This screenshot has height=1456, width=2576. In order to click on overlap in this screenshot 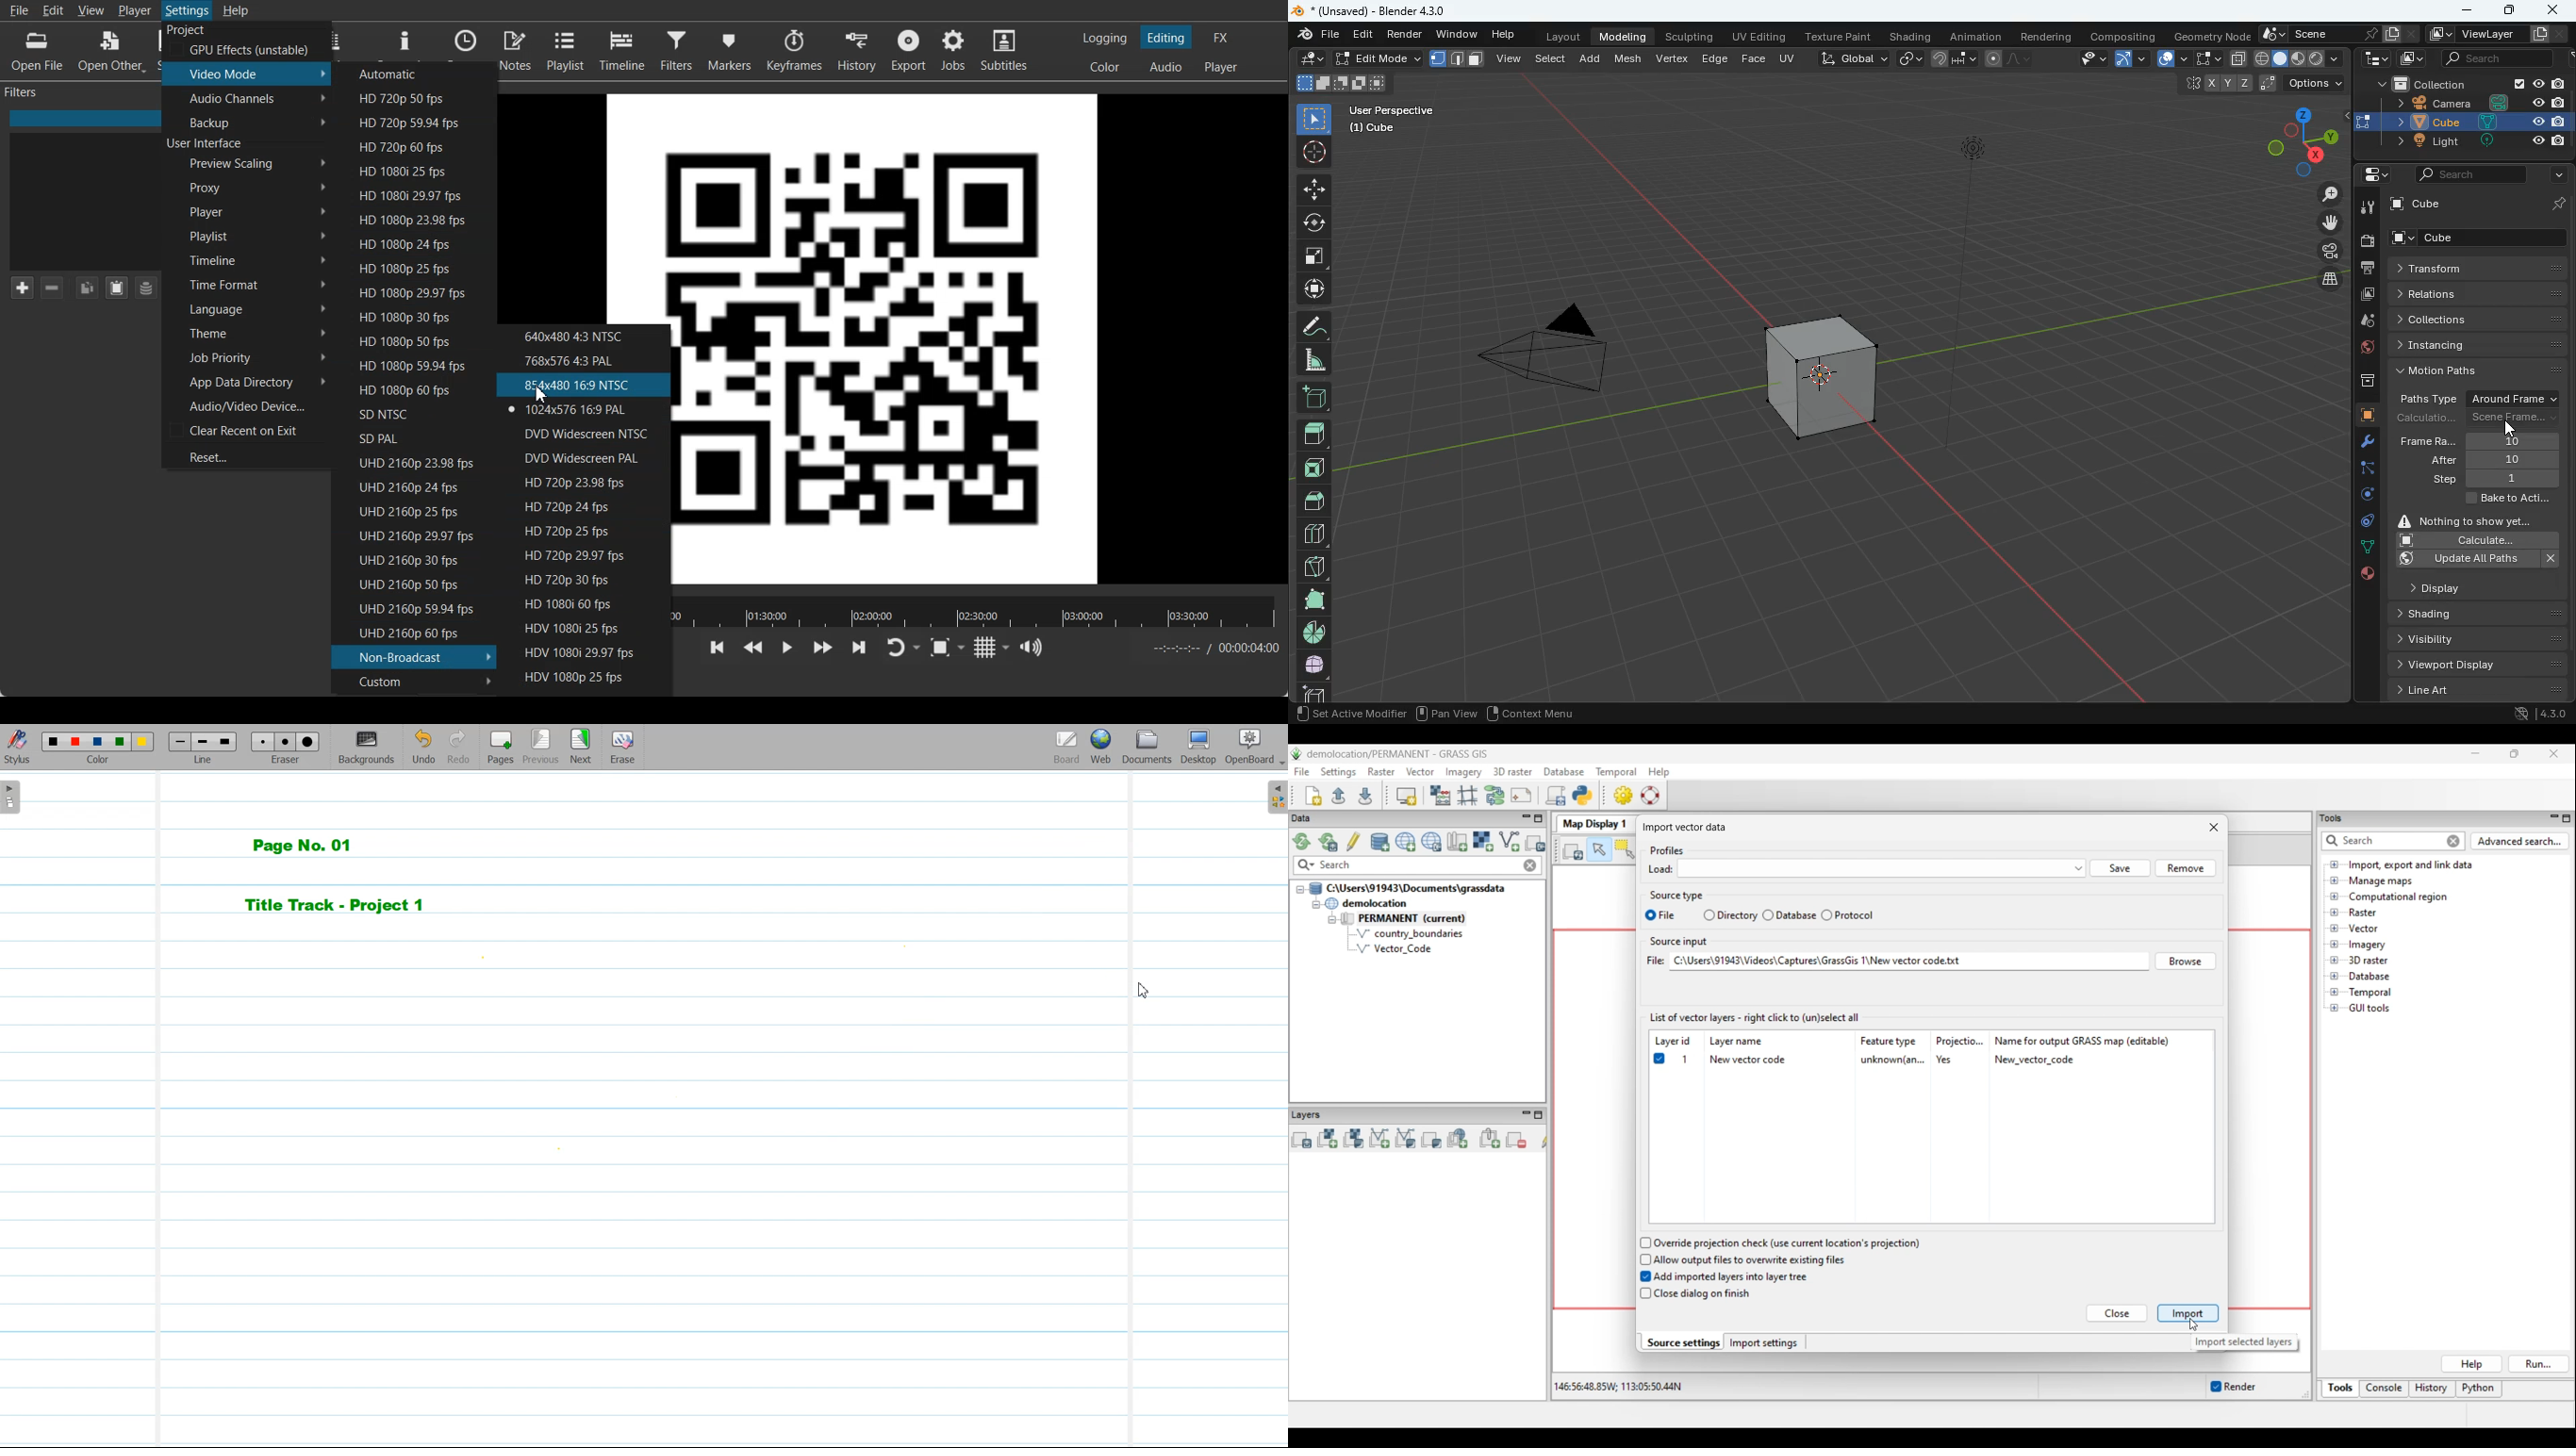, I will do `click(2171, 59)`.